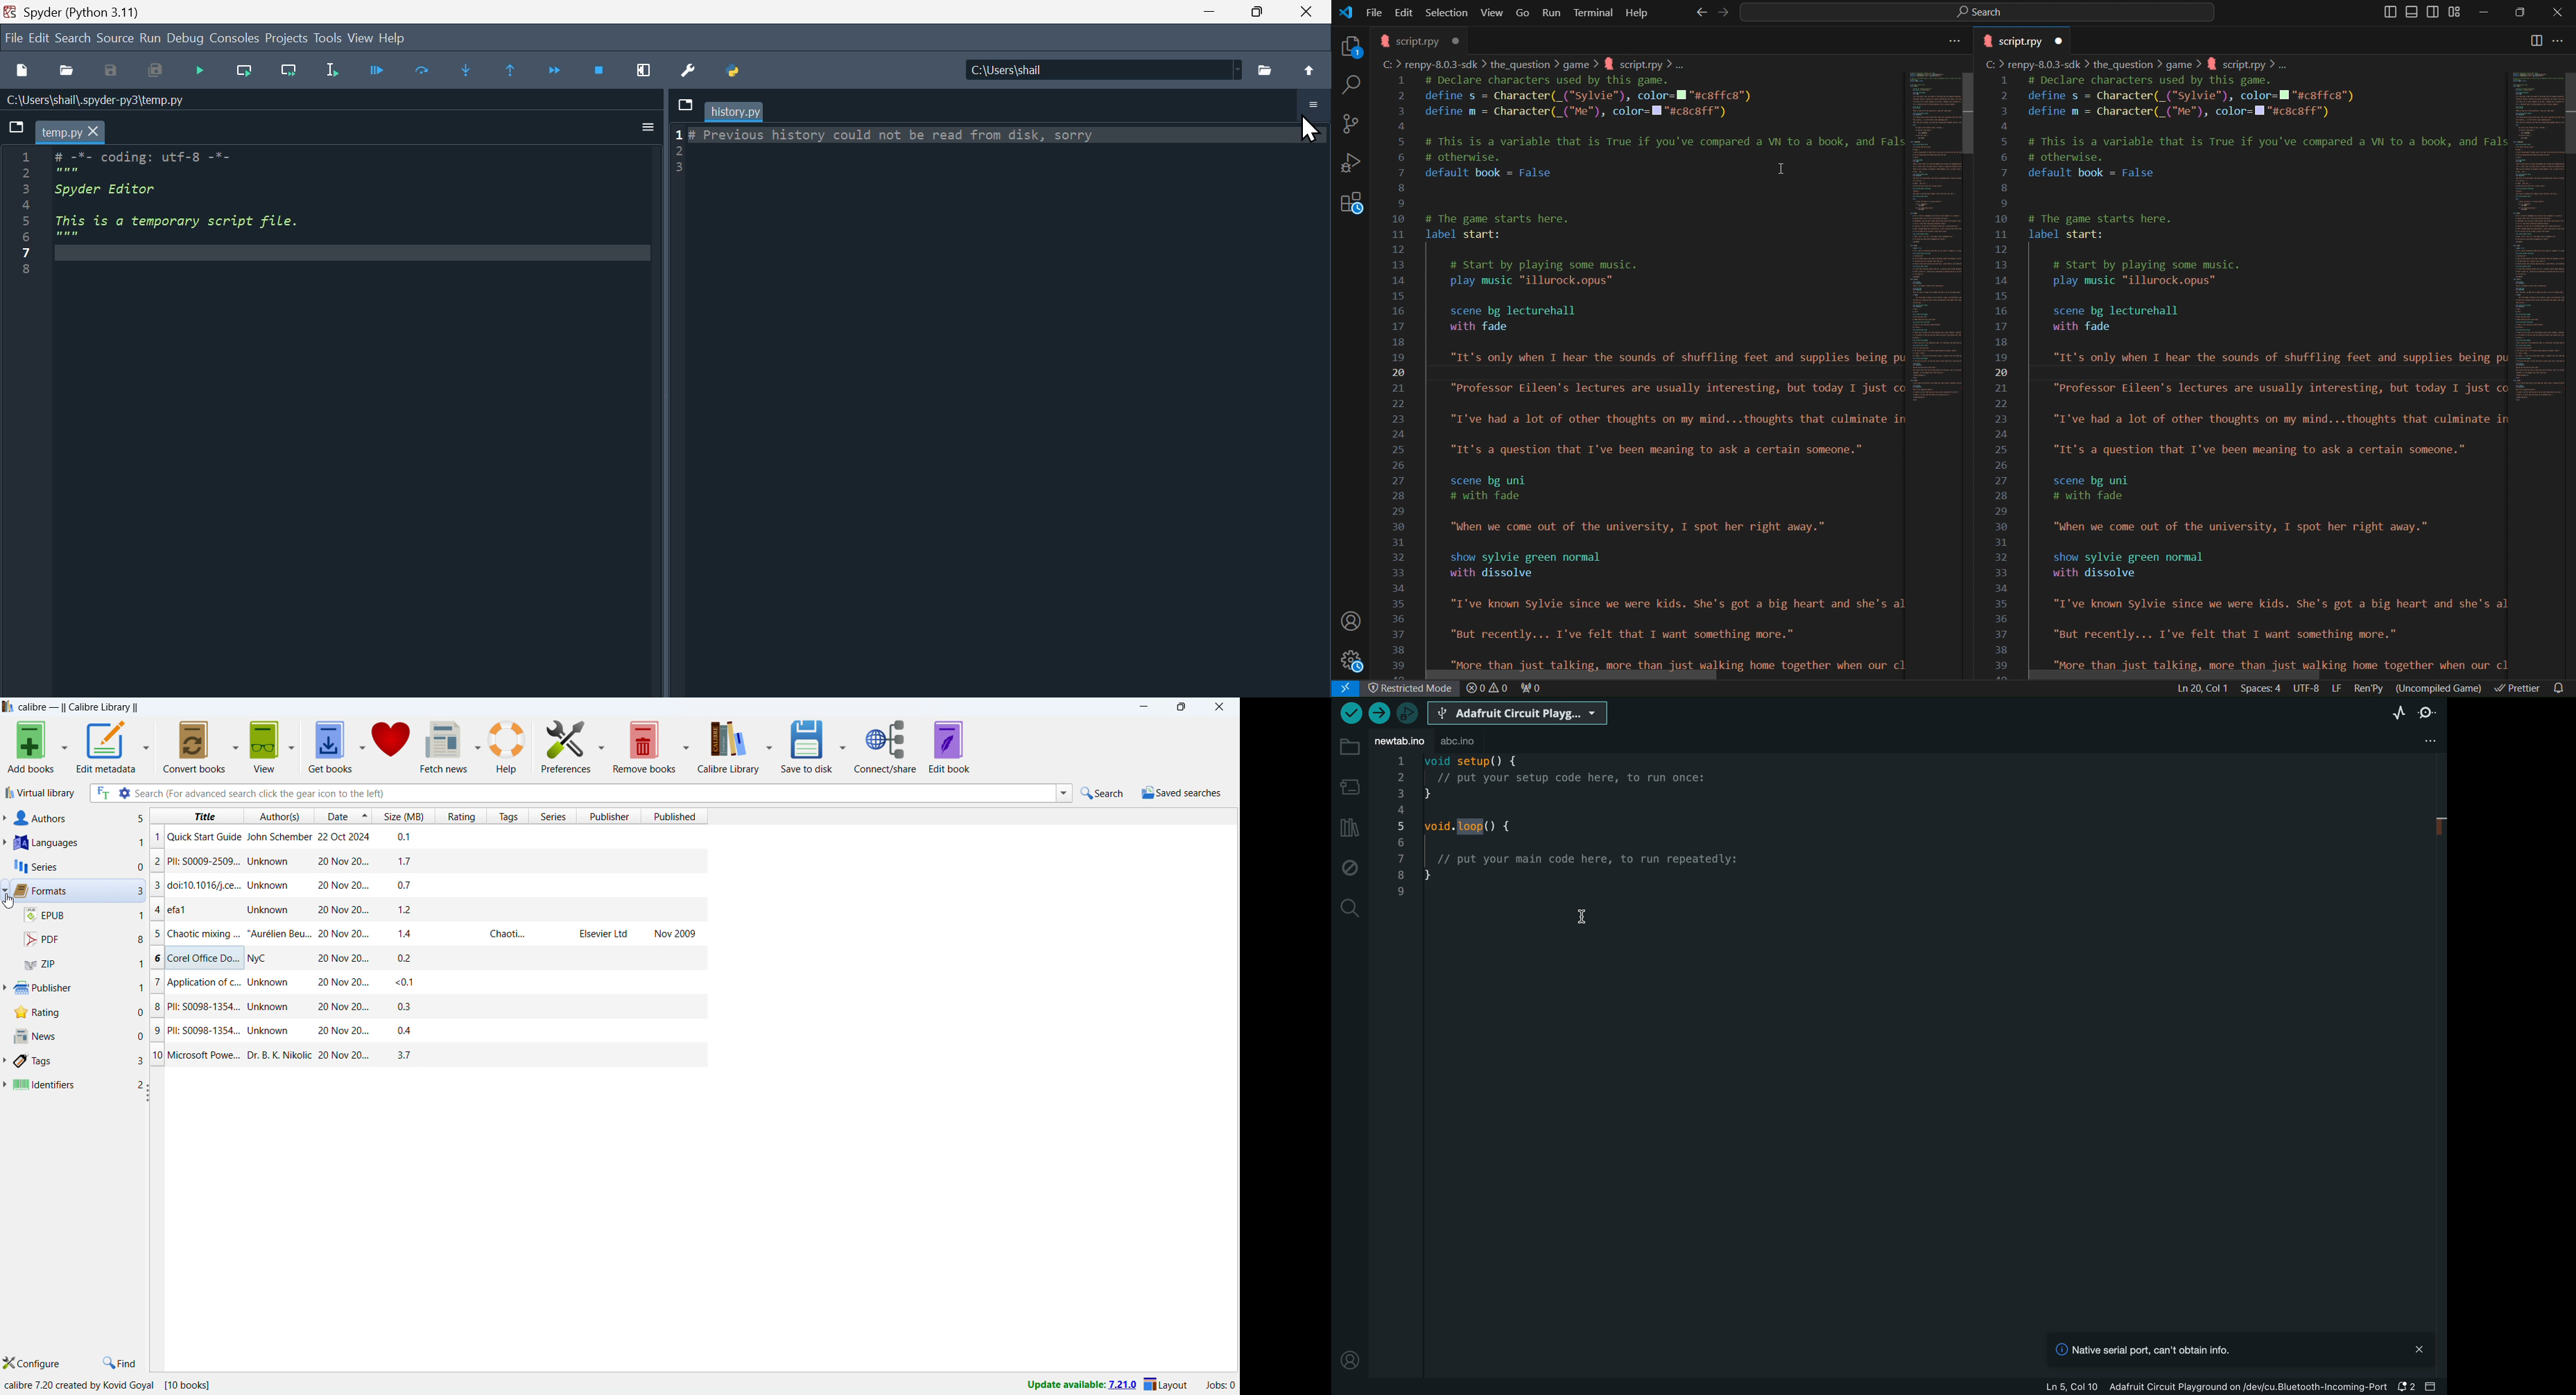 The height and width of the screenshot is (1400, 2576). I want to click on Run, so click(150, 39).